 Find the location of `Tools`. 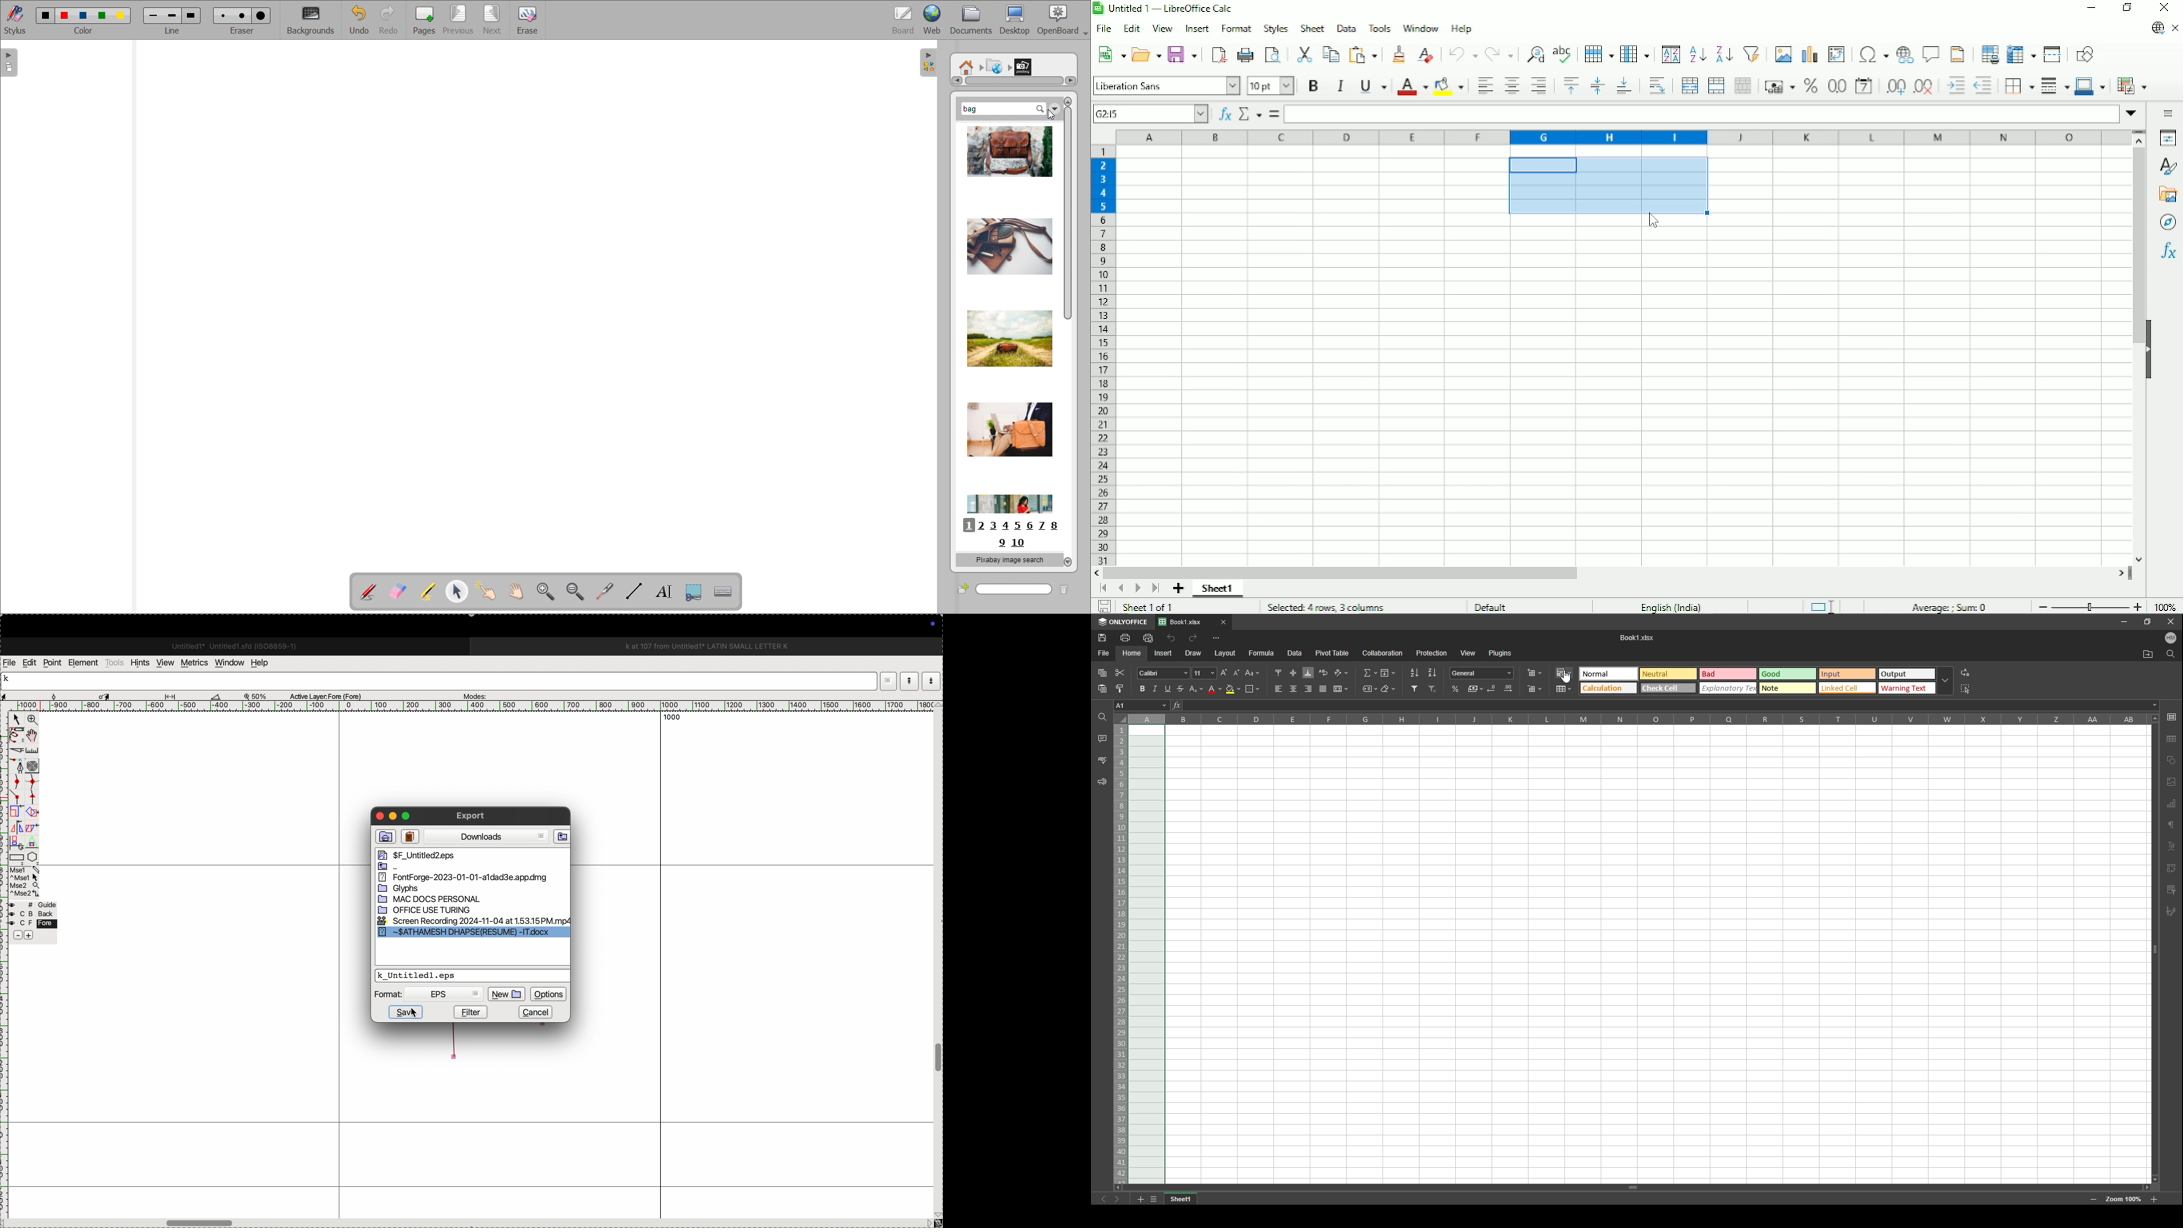

Tools is located at coordinates (1381, 28).